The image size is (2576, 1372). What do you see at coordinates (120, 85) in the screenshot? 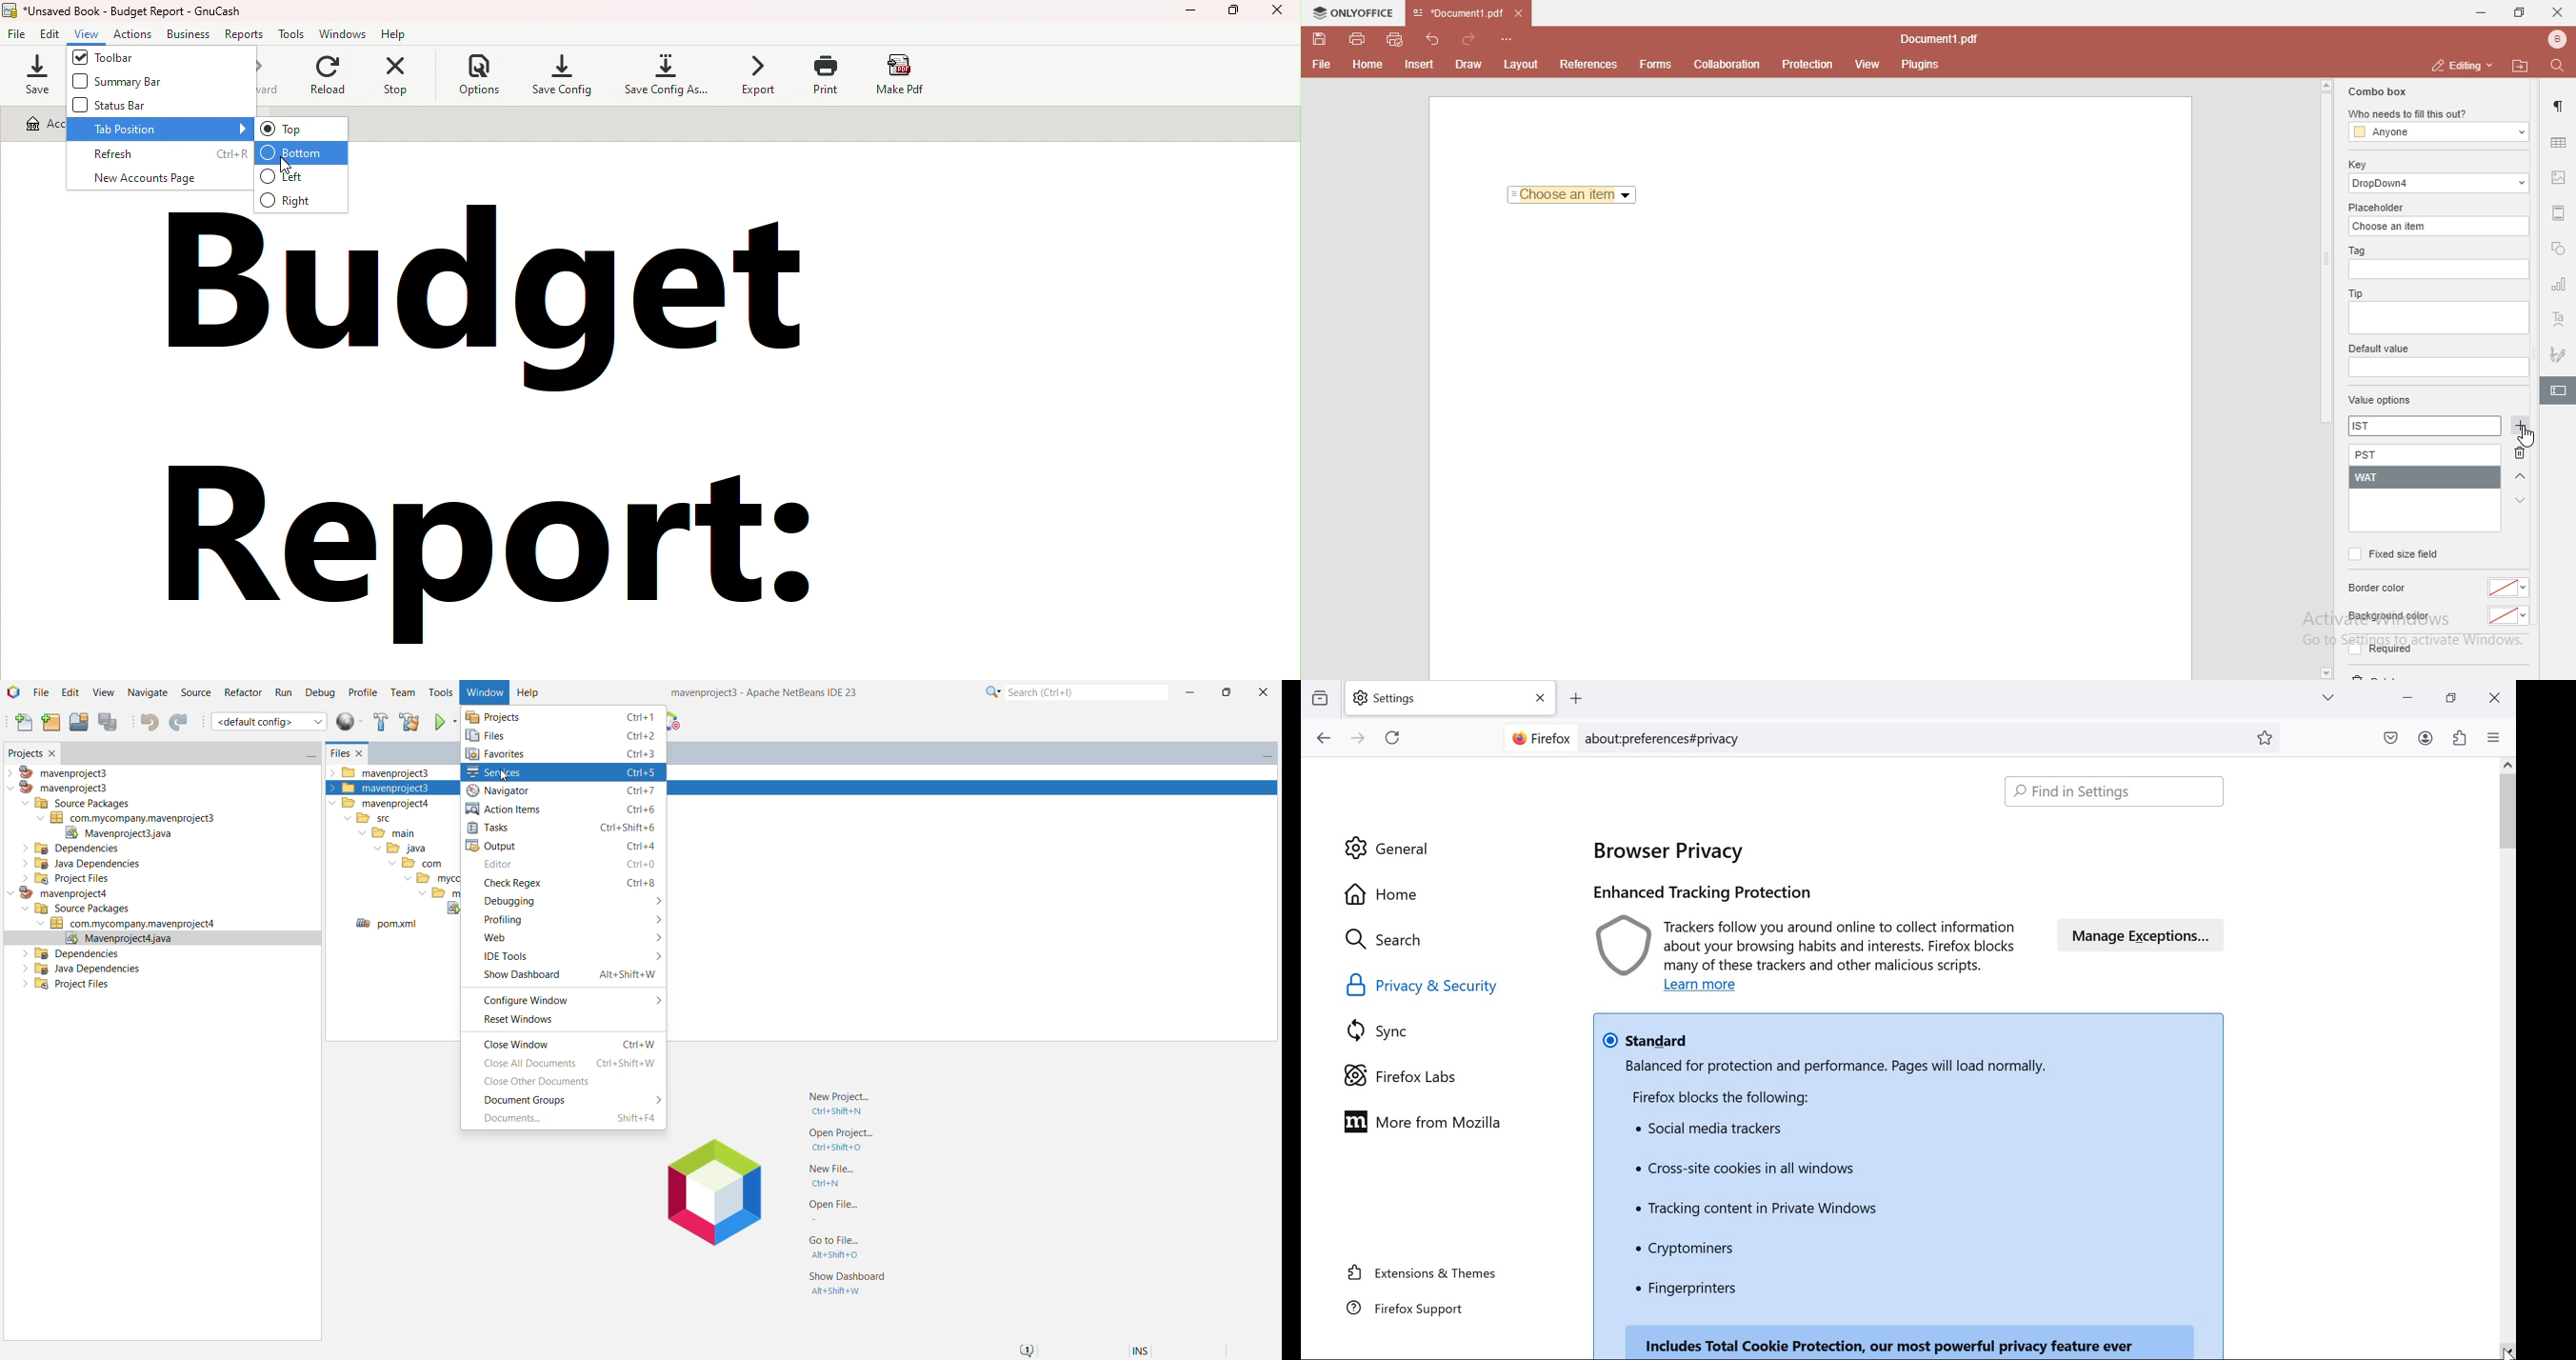
I see `Summary bar` at bounding box center [120, 85].